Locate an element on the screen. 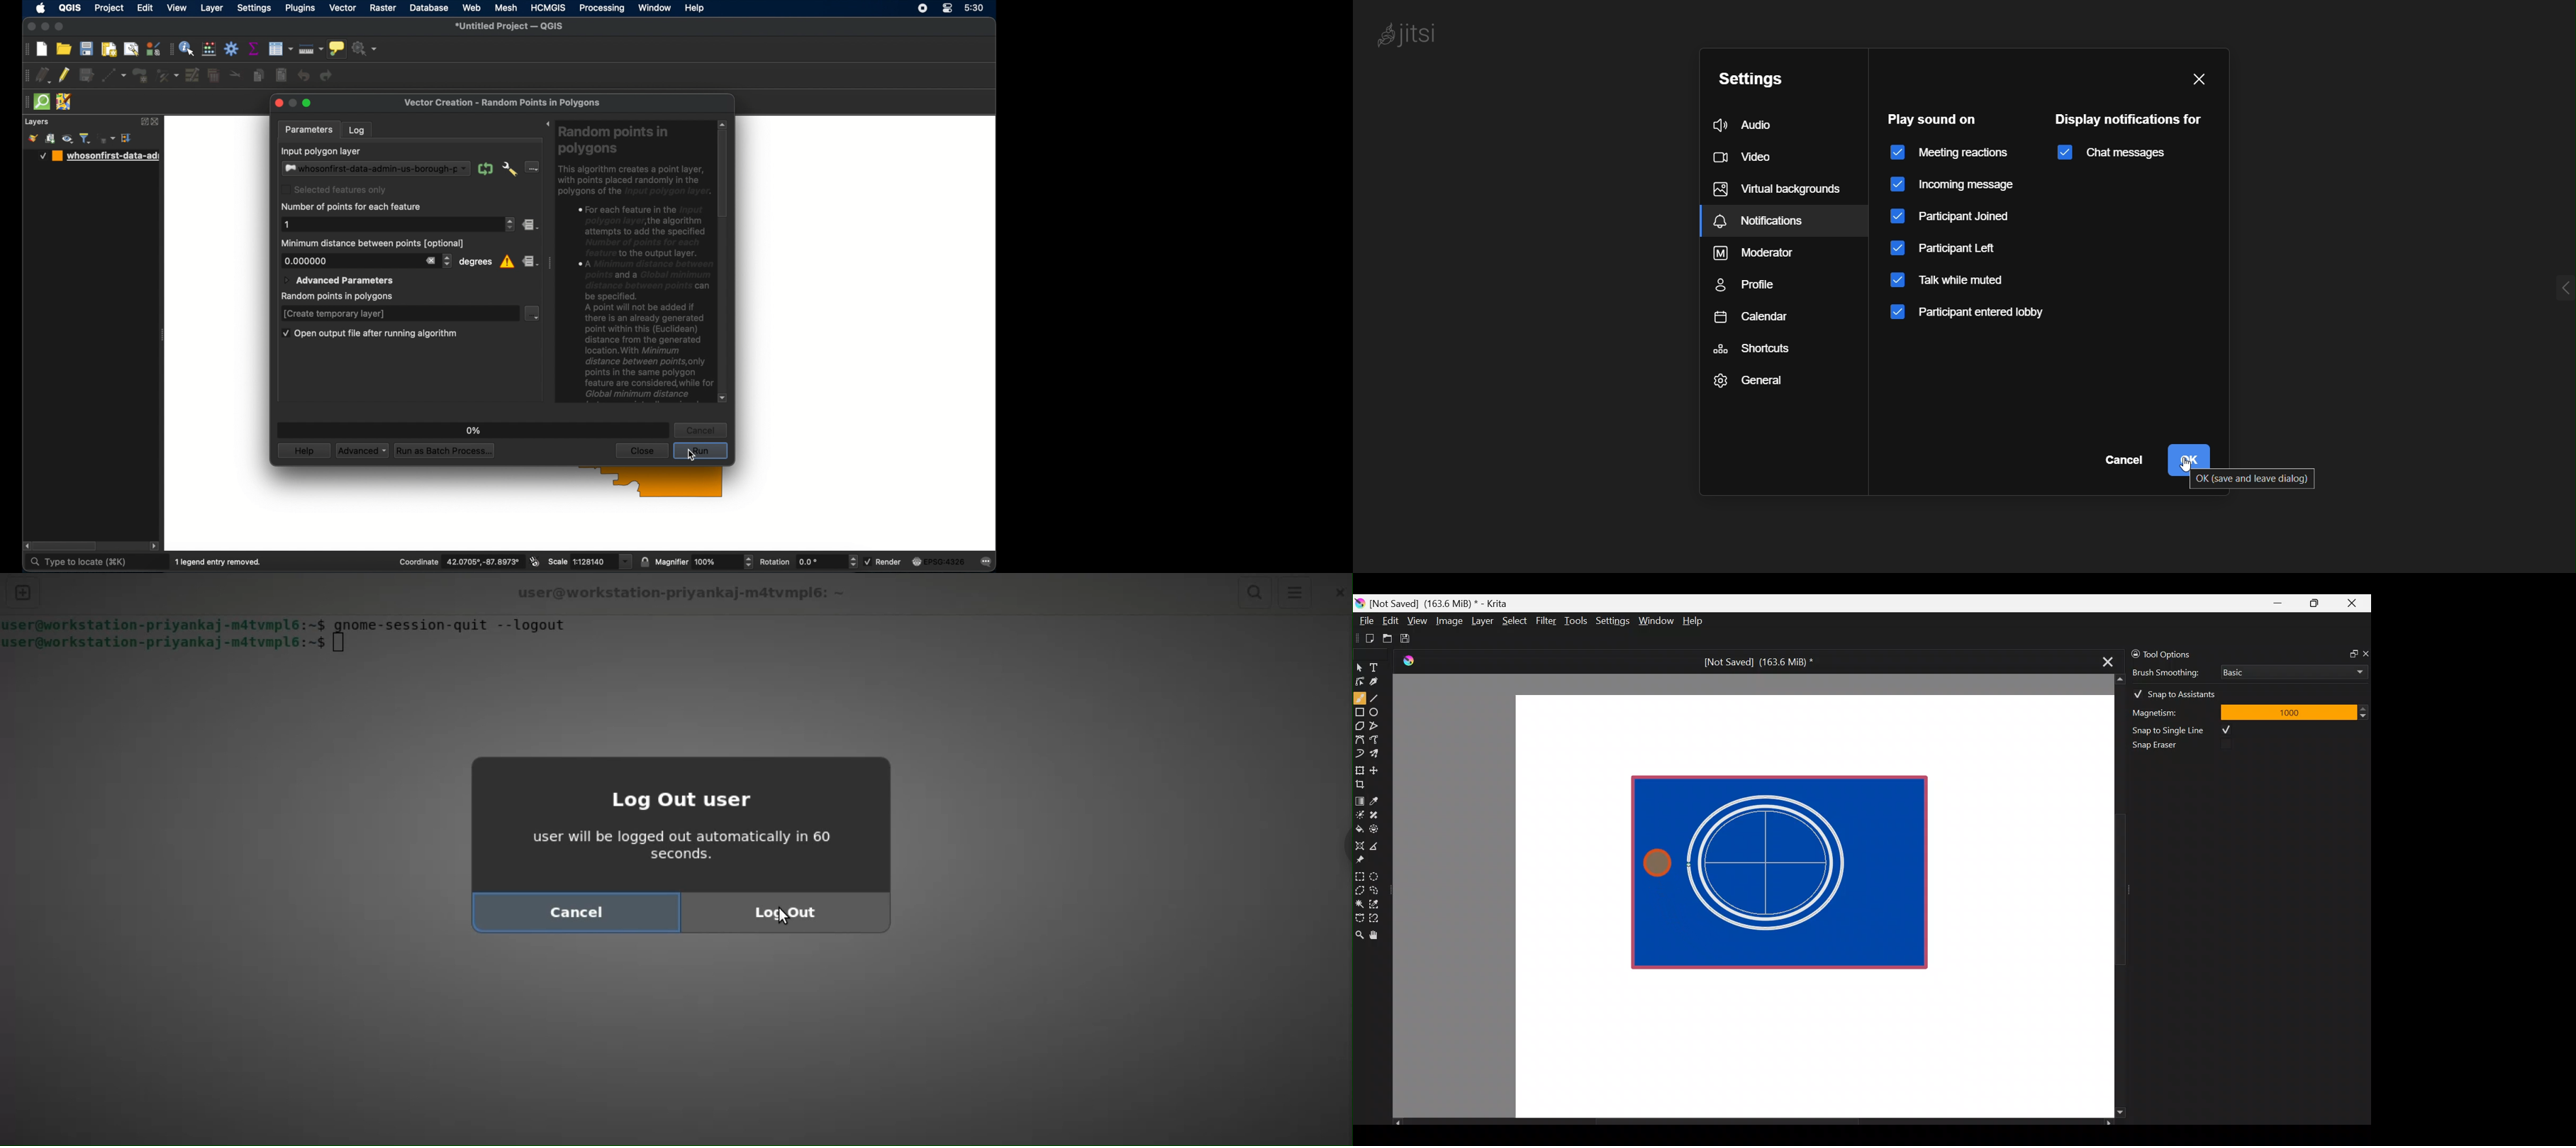 The height and width of the screenshot is (1148, 2576). Multibrush tool is located at coordinates (1378, 753).